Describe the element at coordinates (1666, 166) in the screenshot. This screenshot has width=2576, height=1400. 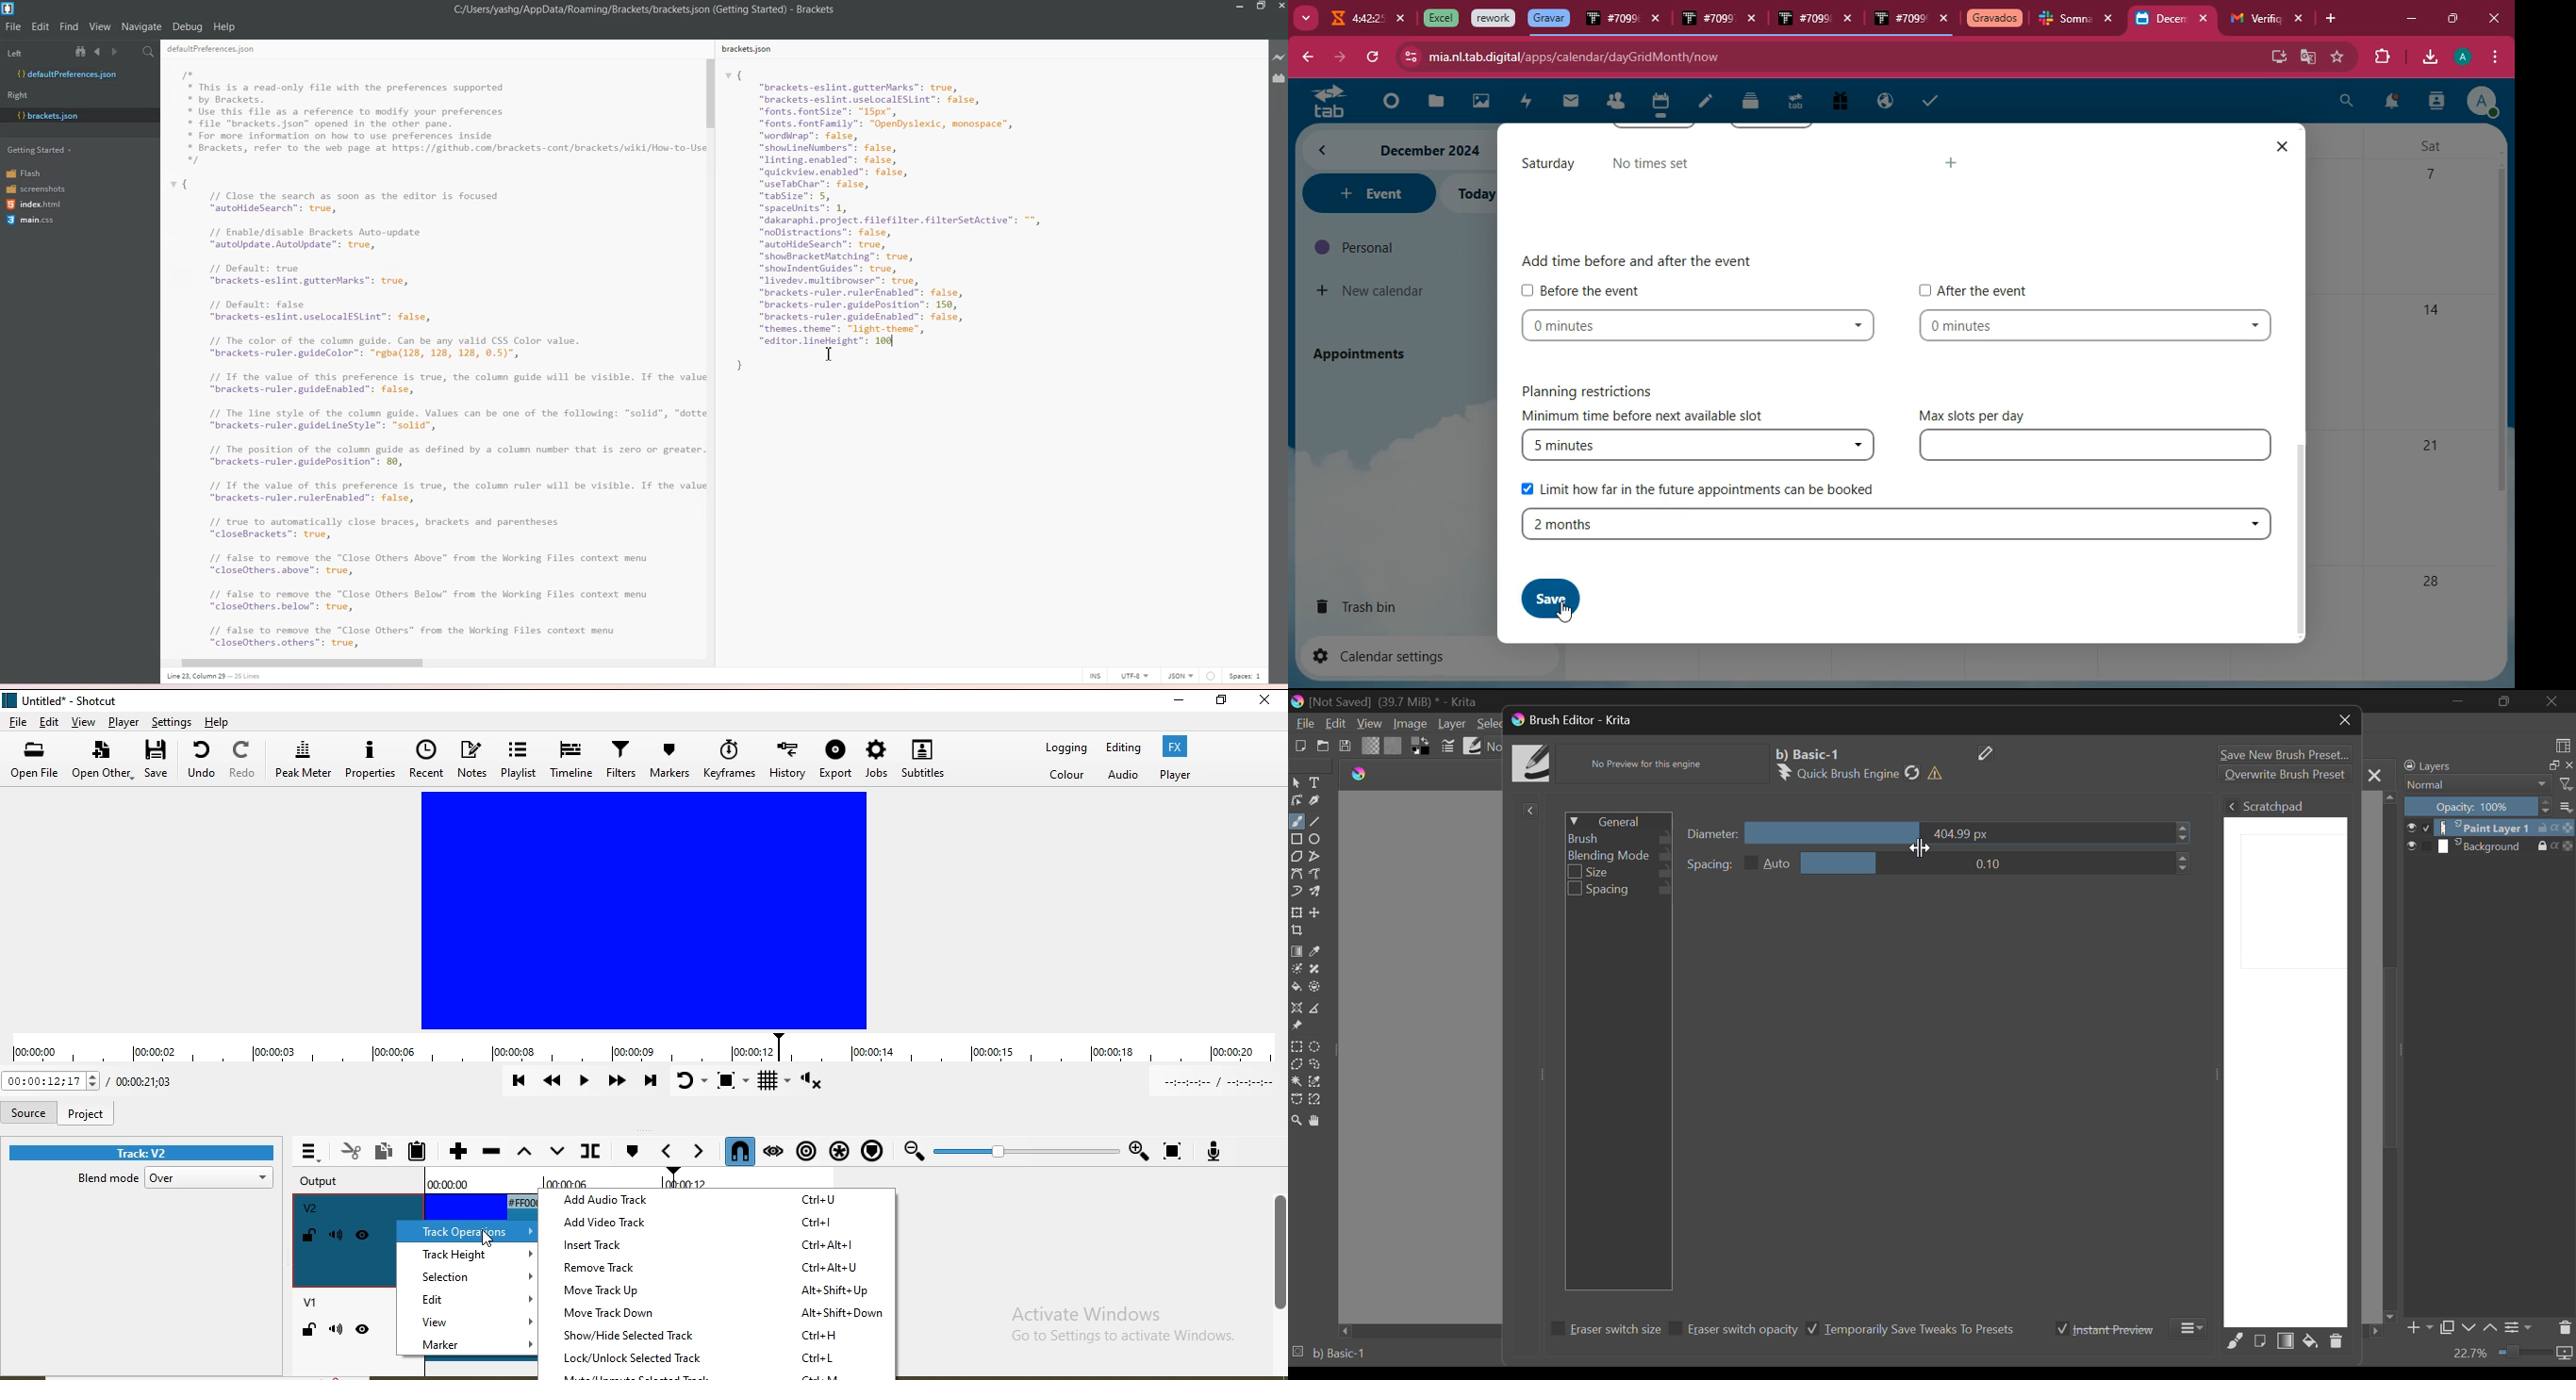
I see `no times set` at that location.